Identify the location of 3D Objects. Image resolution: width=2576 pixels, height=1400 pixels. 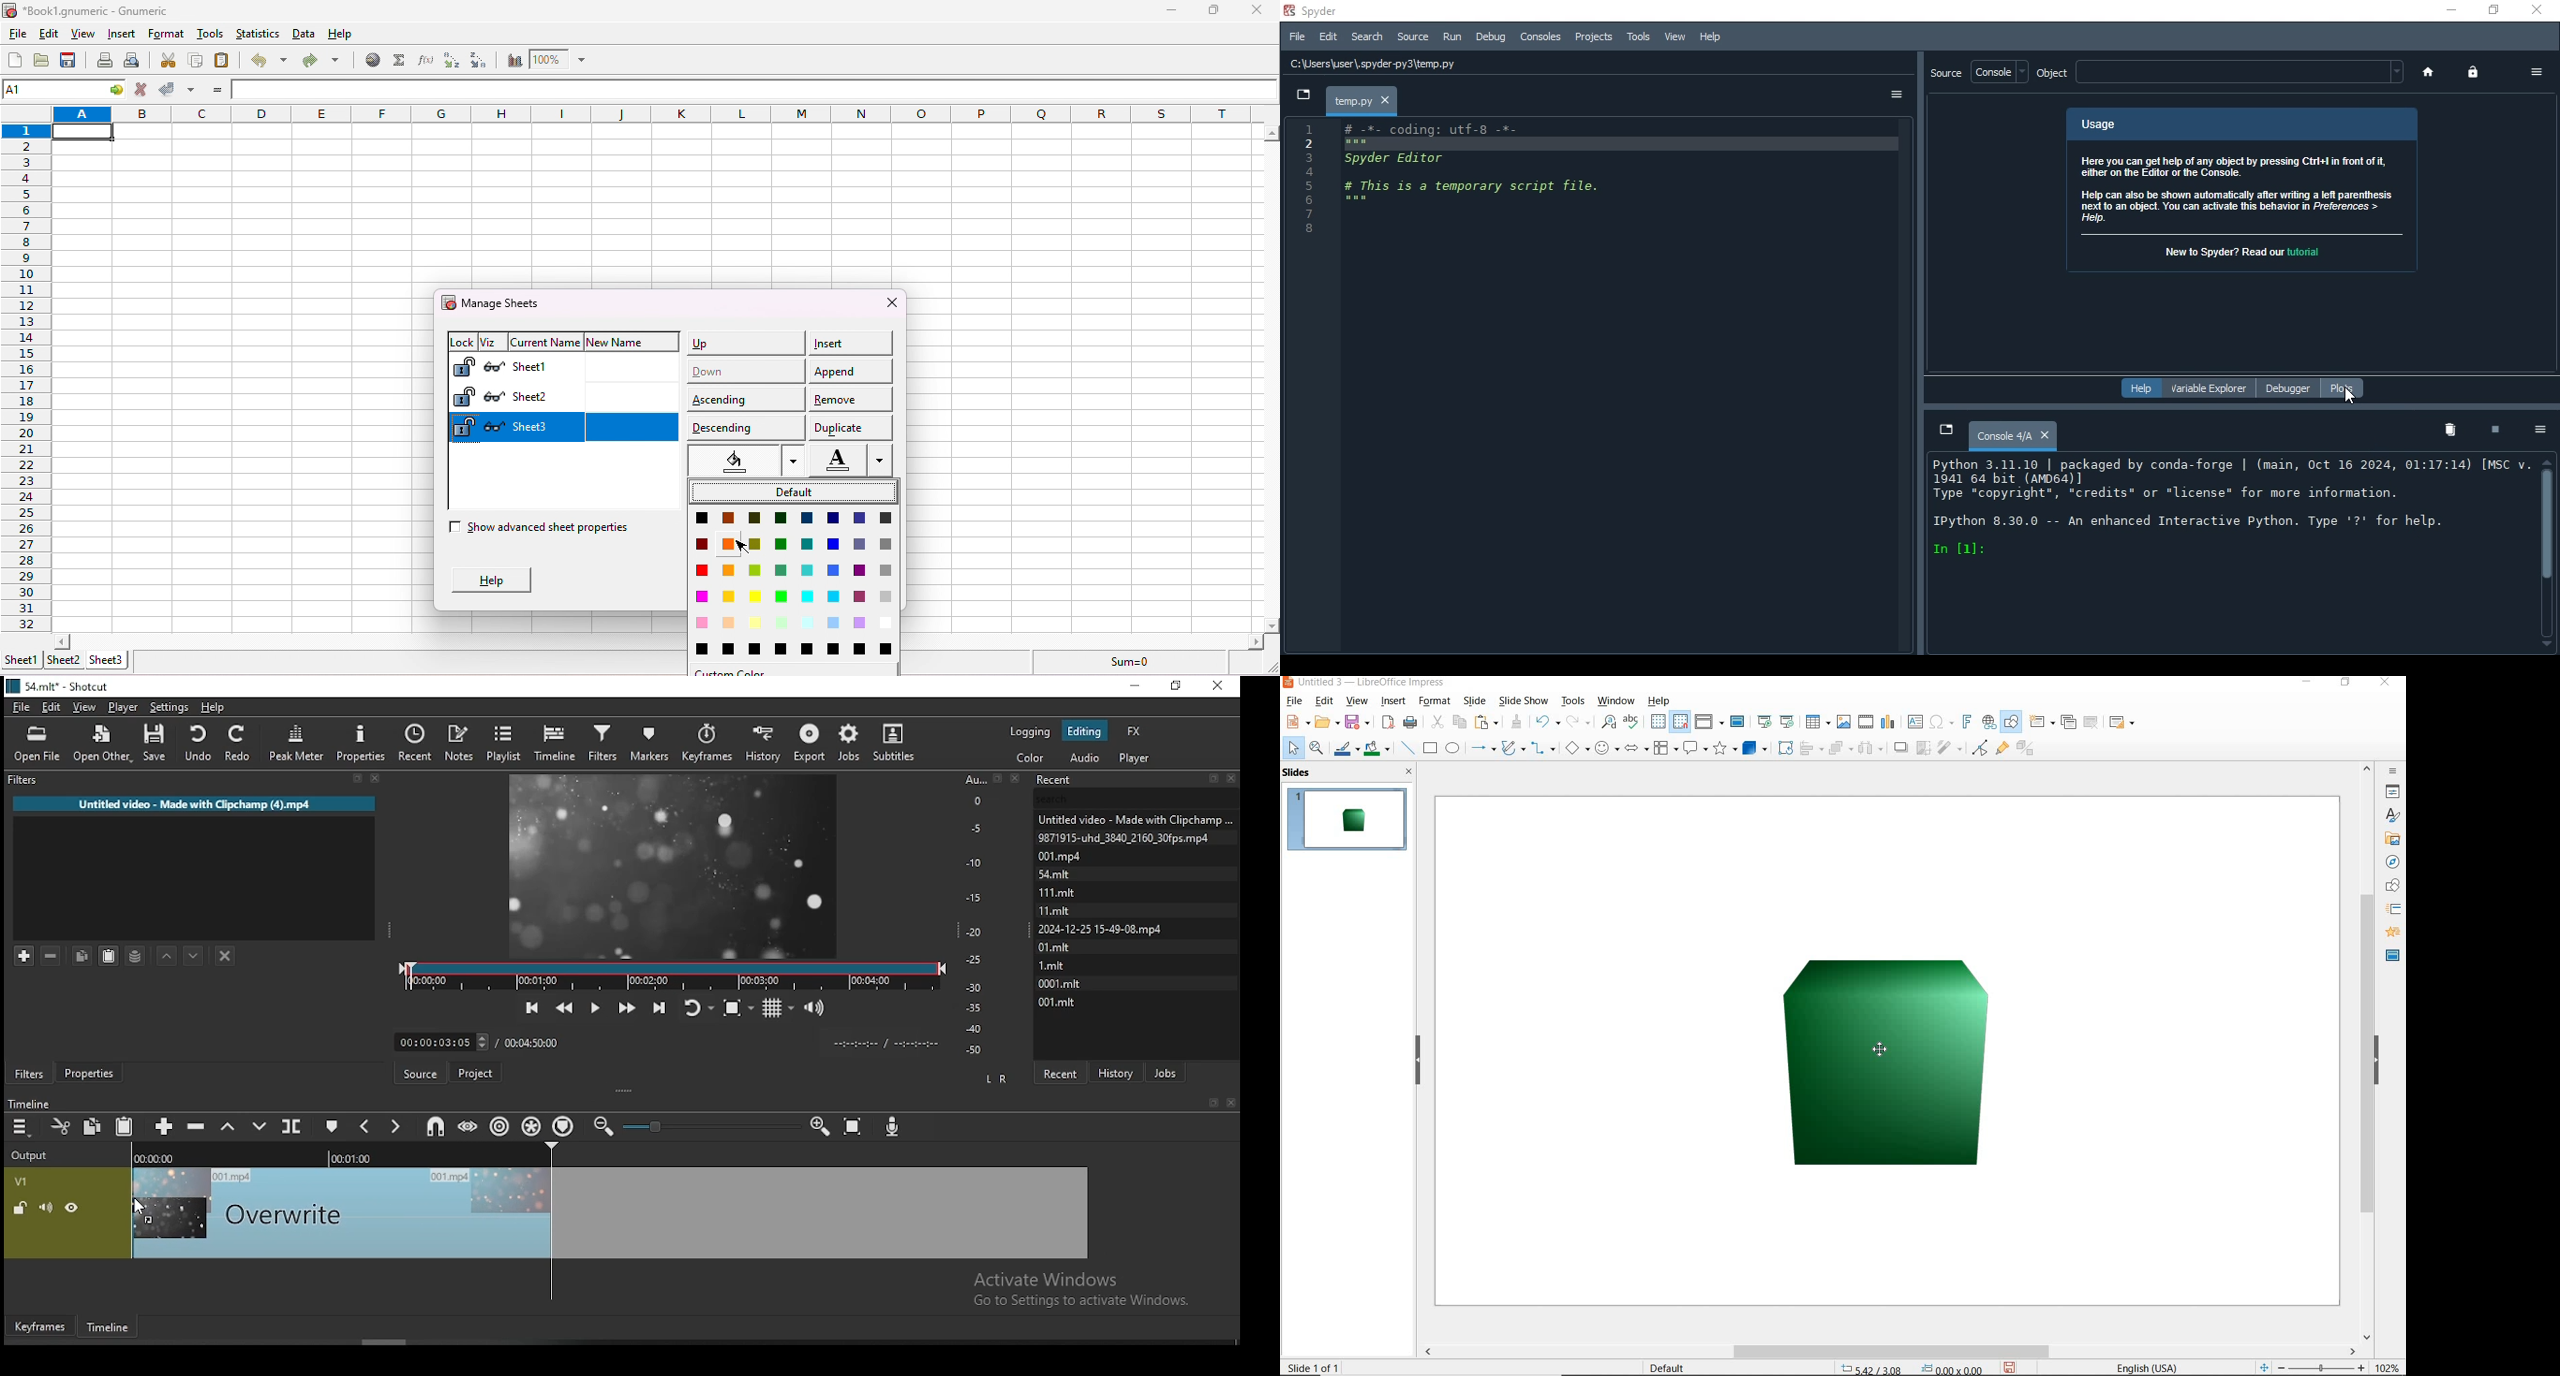
(1756, 750).